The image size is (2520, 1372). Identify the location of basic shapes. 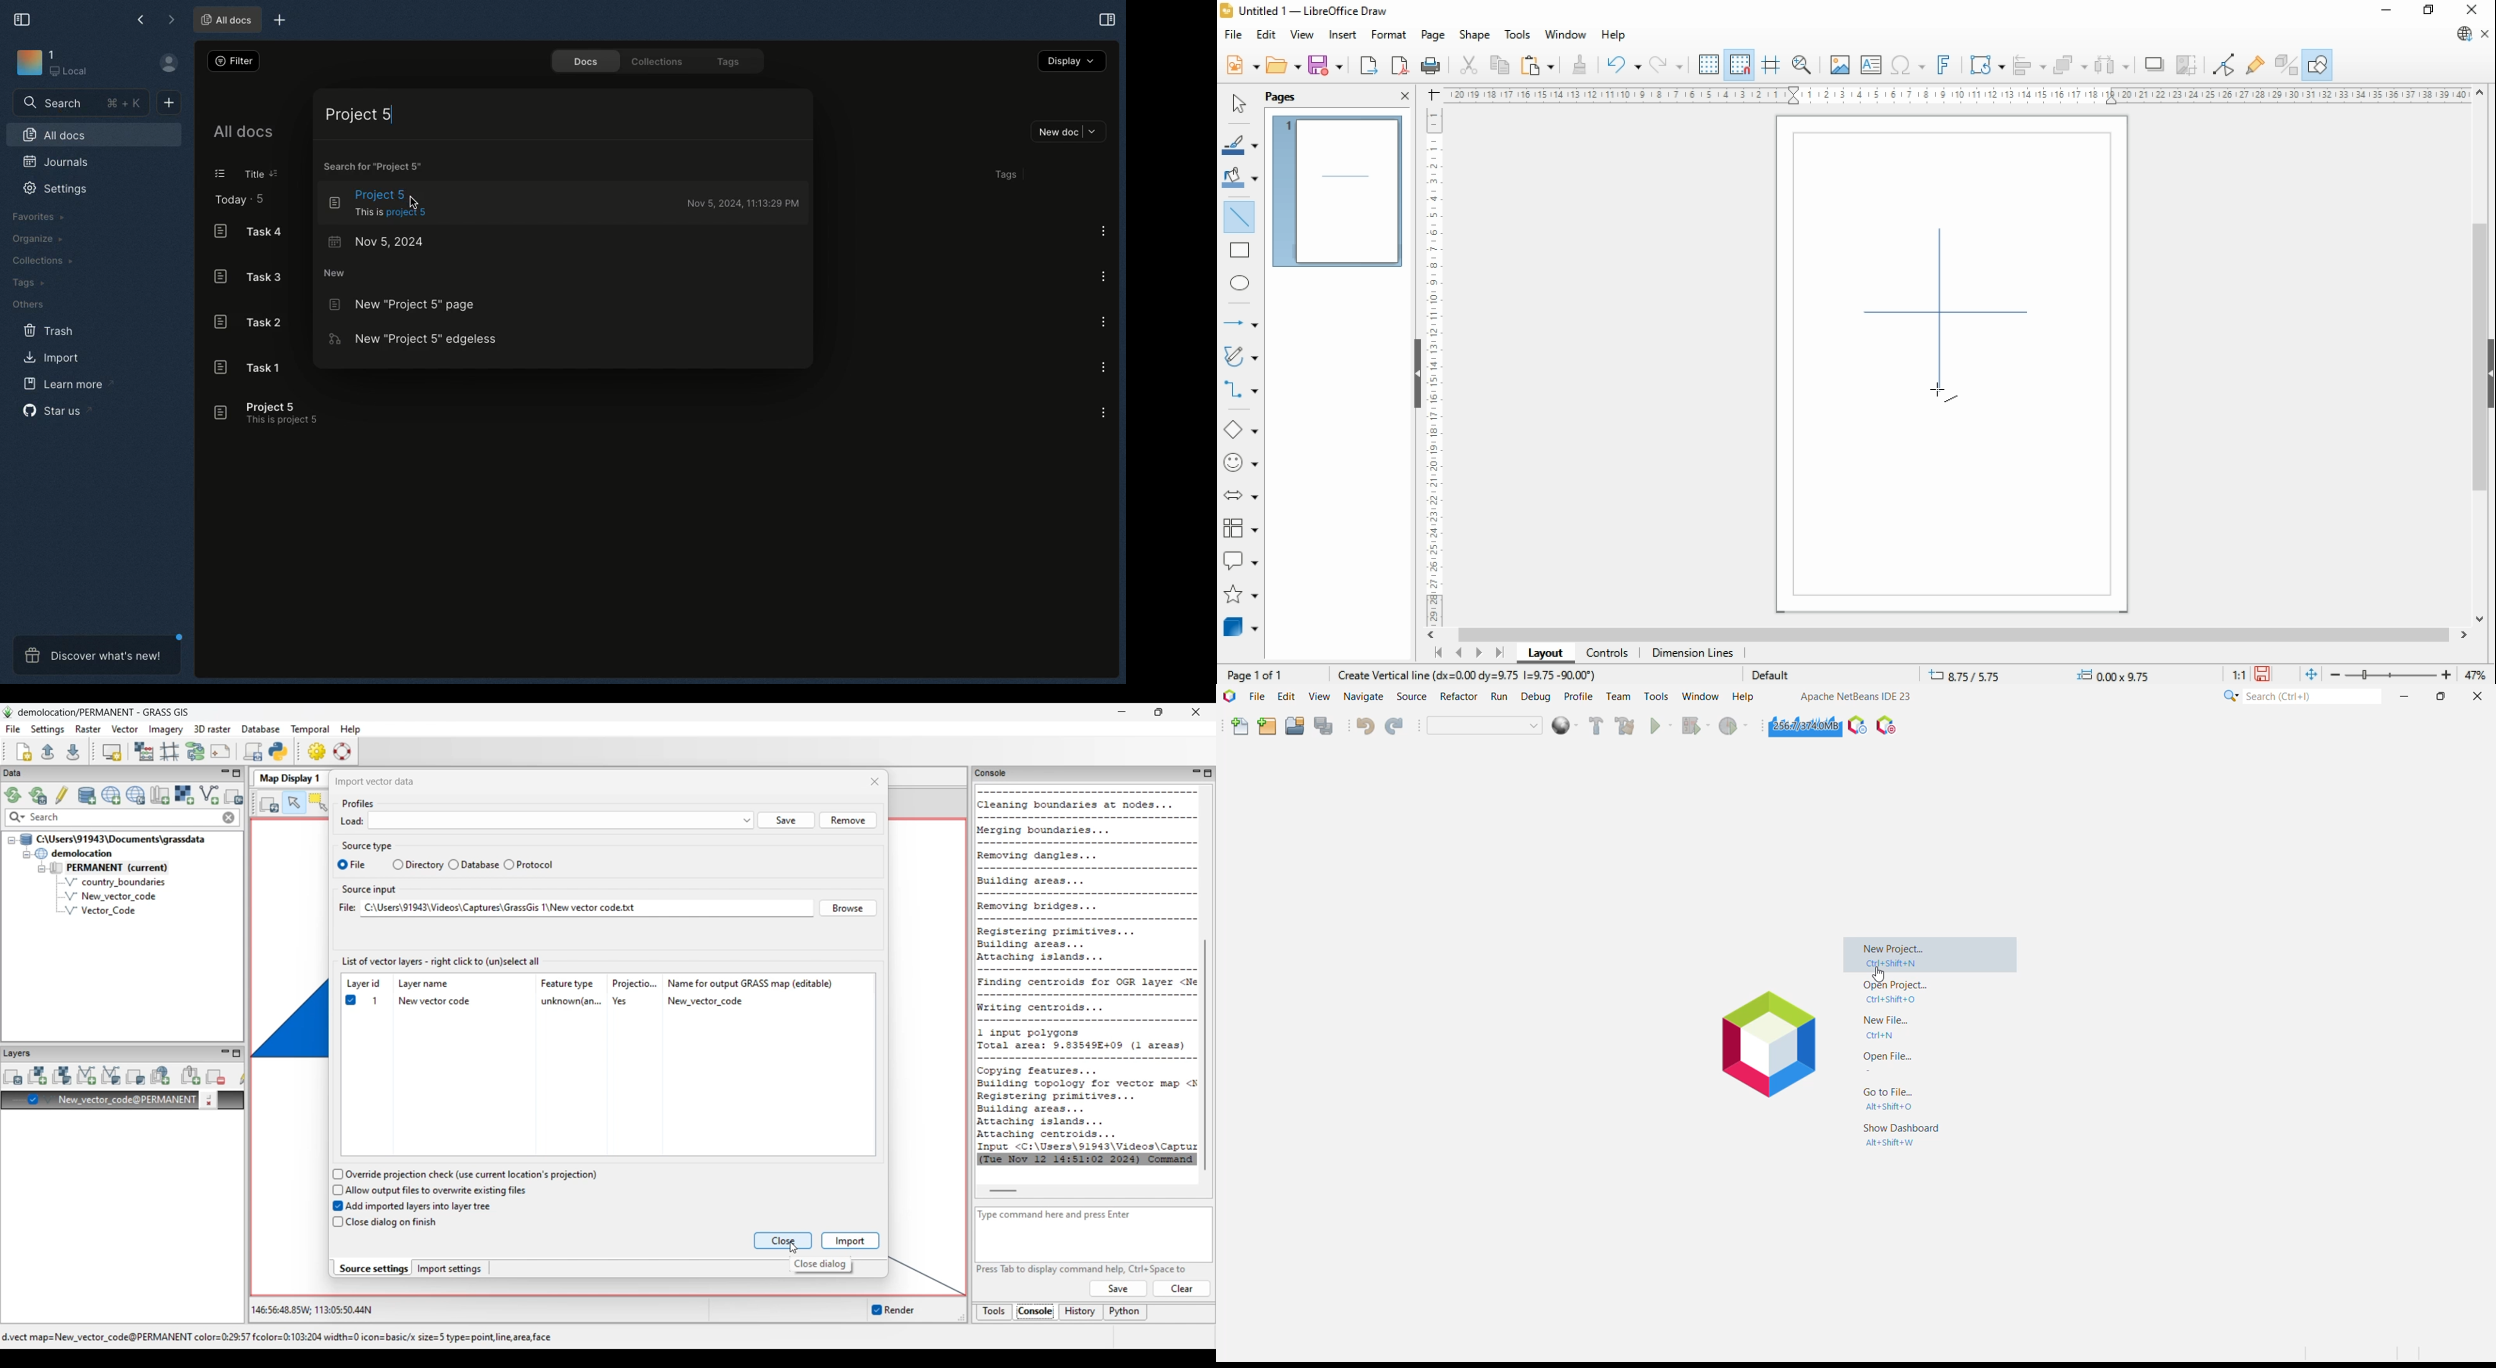
(1240, 430).